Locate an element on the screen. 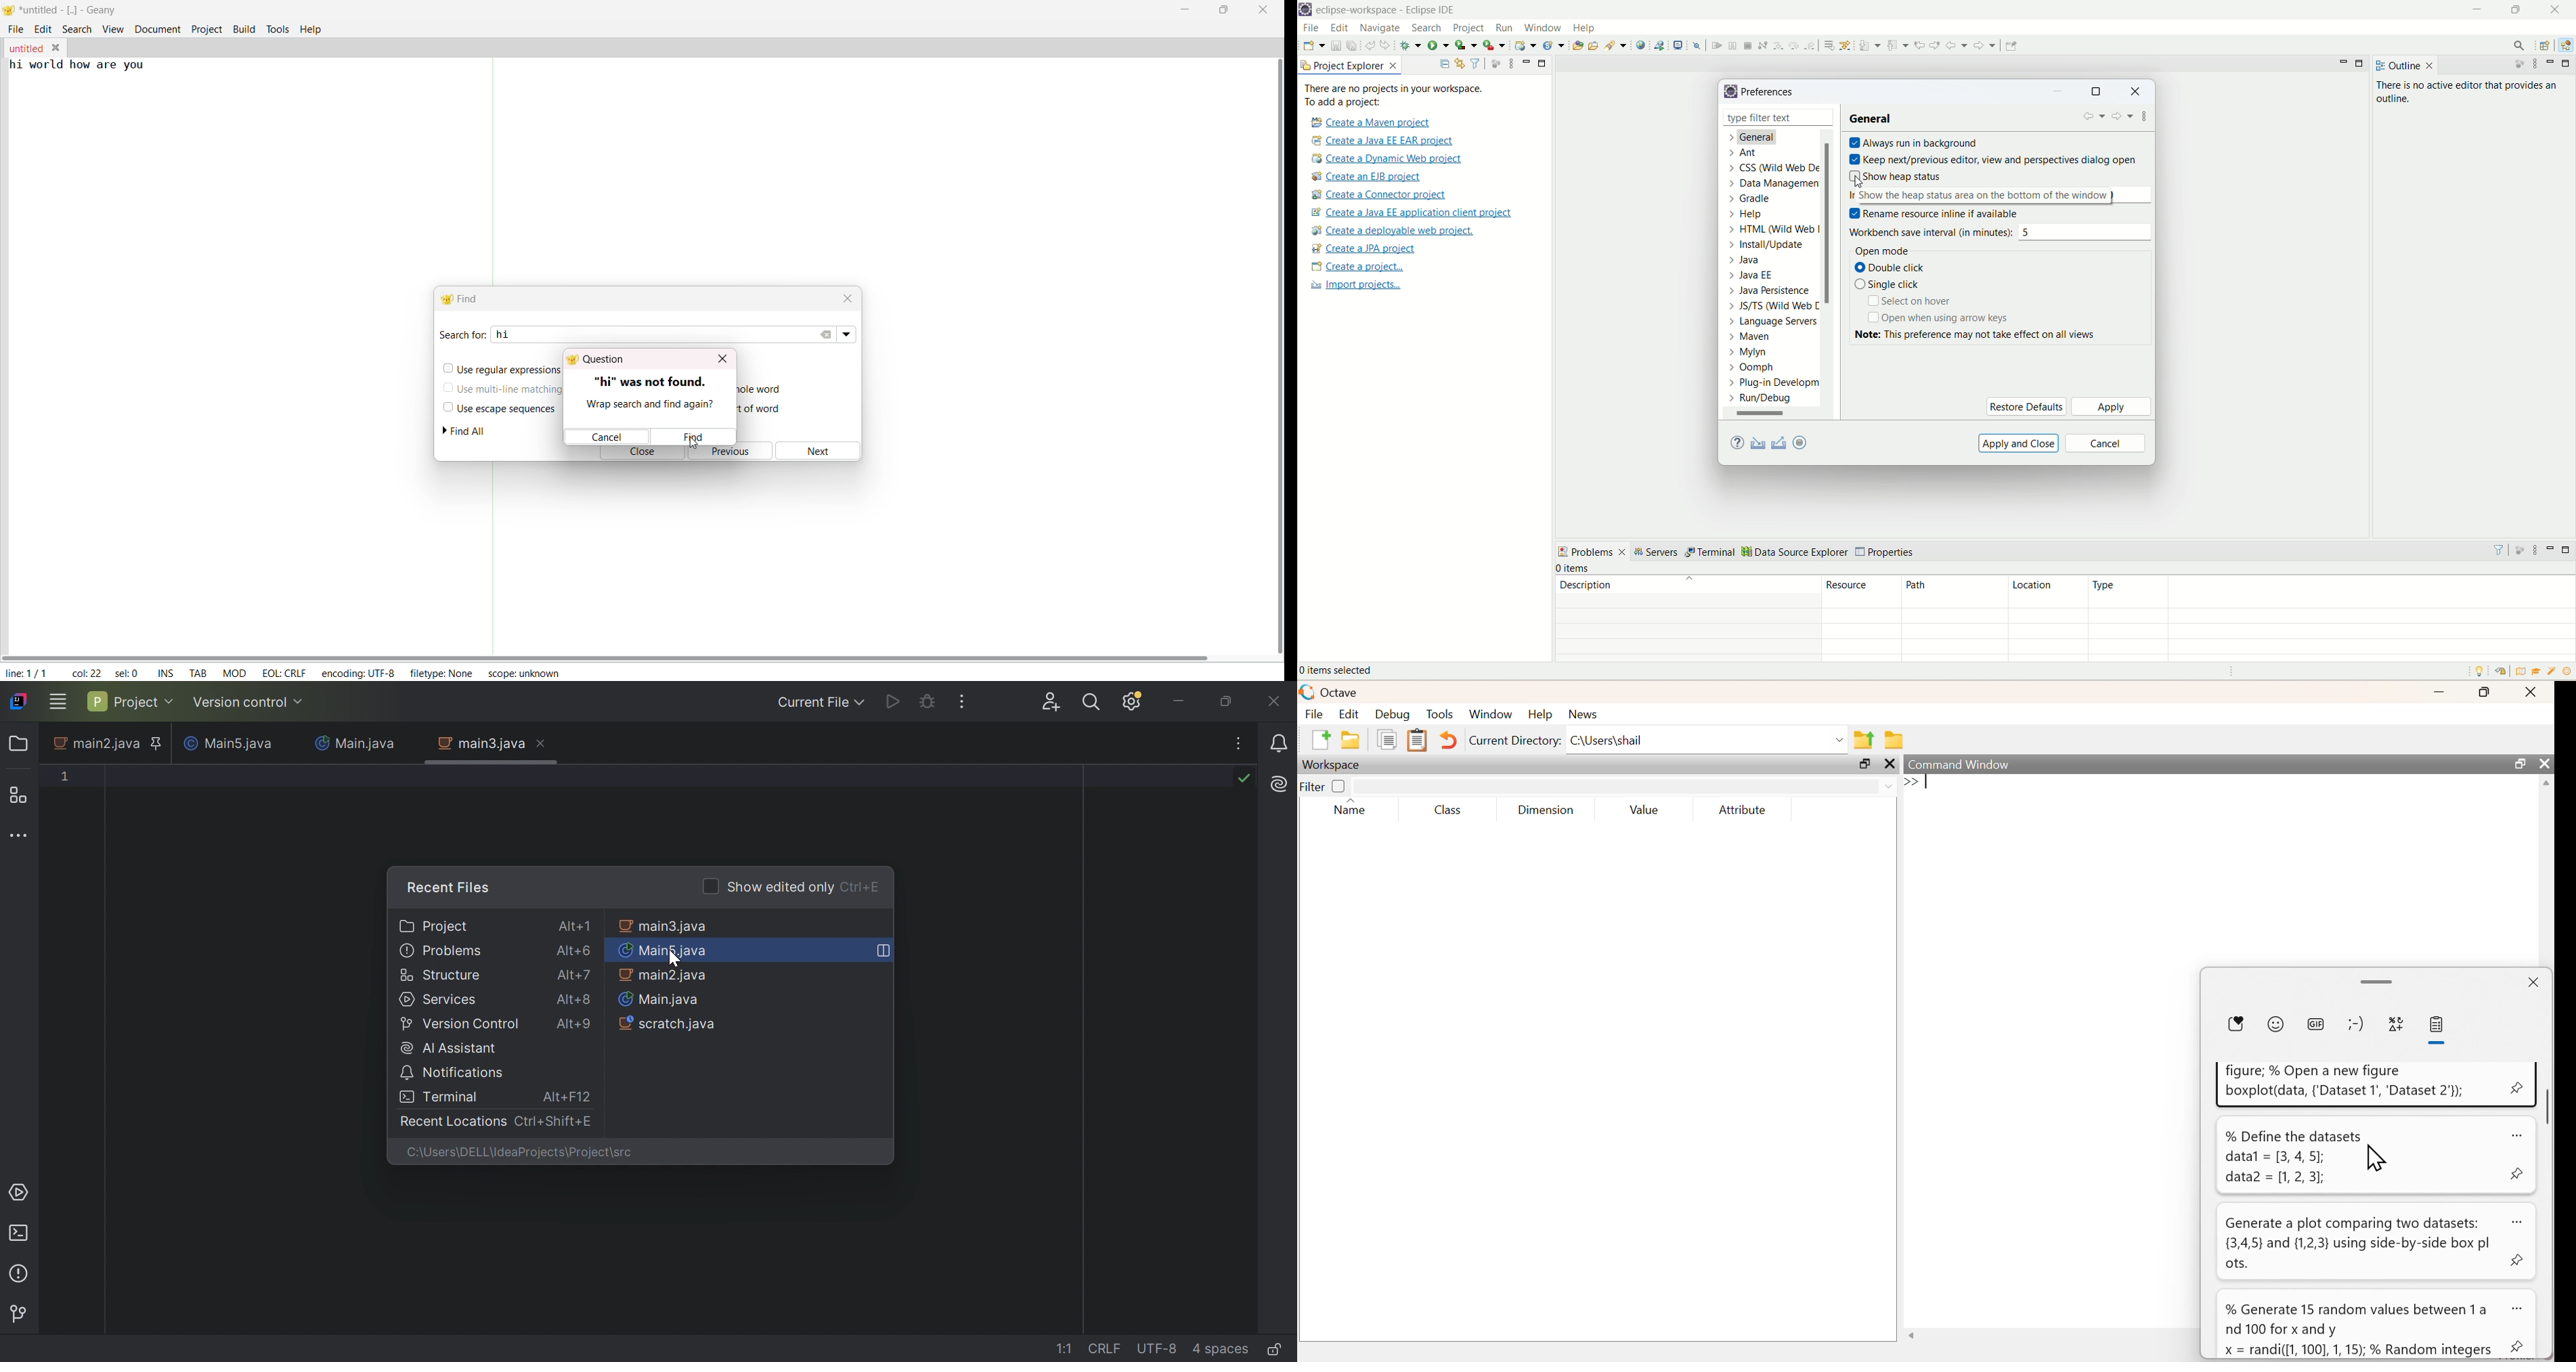 The image size is (2576, 1372). scroll left is located at coordinates (1914, 1336).